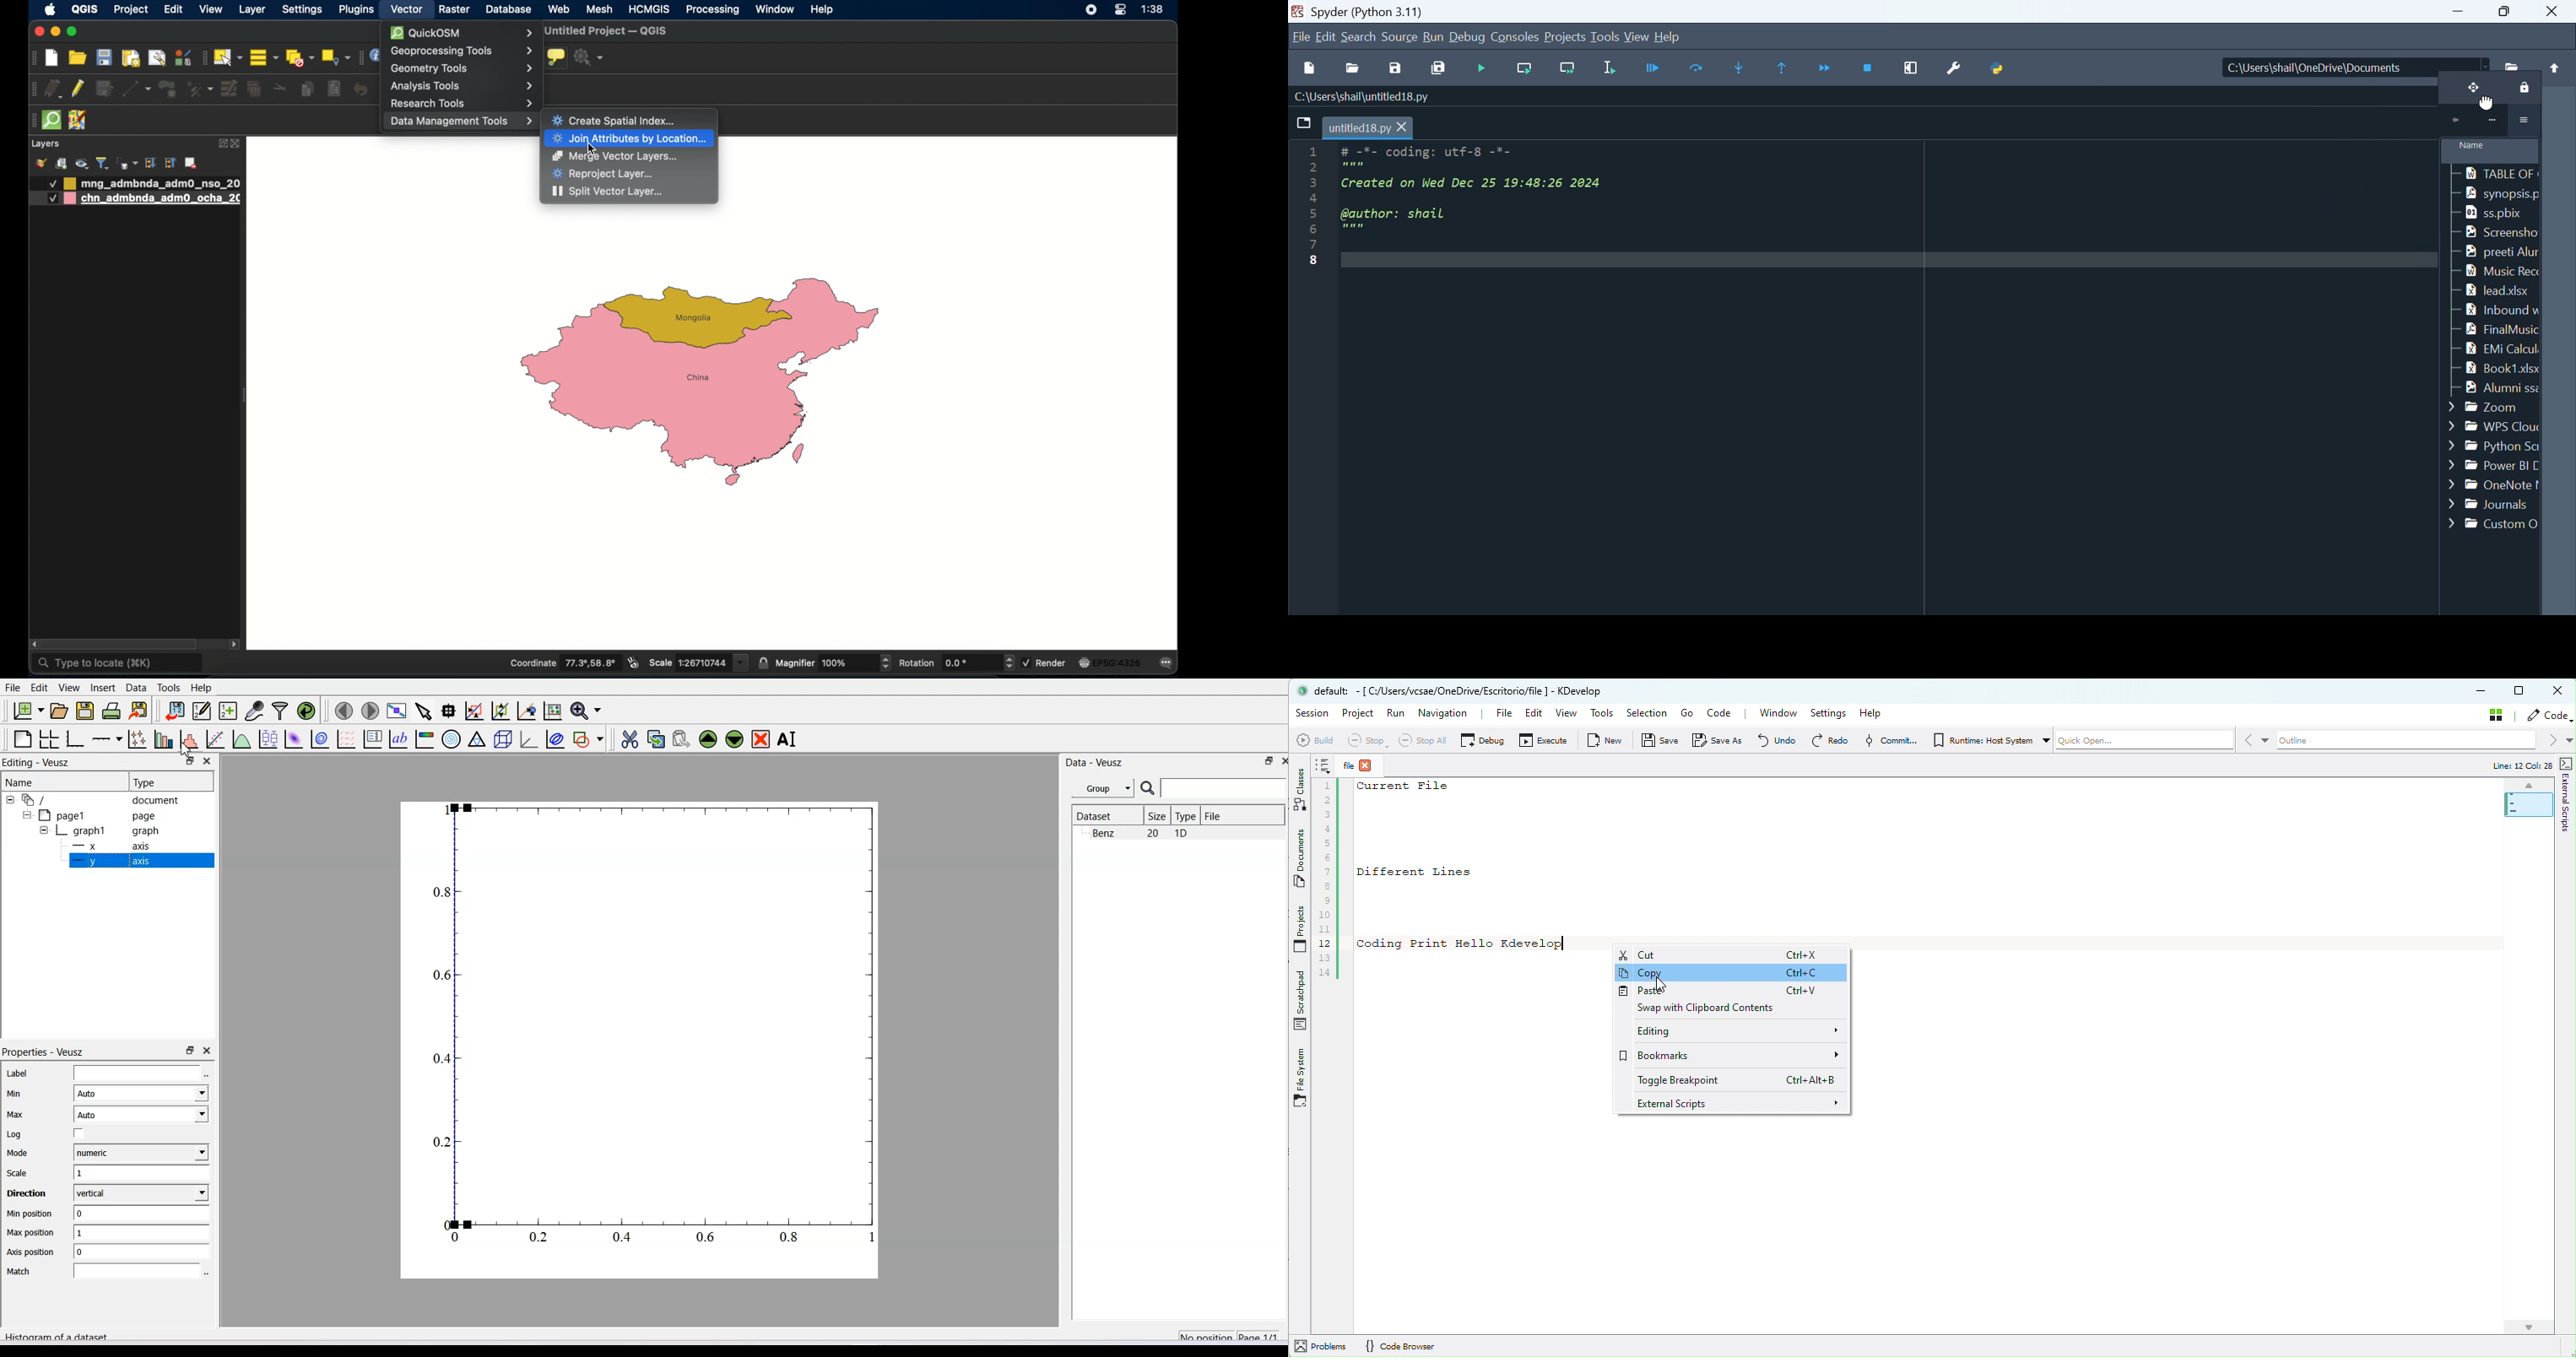 The width and height of the screenshot is (2576, 1372). Describe the element at coordinates (2489, 121) in the screenshot. I see `icon` at that location.